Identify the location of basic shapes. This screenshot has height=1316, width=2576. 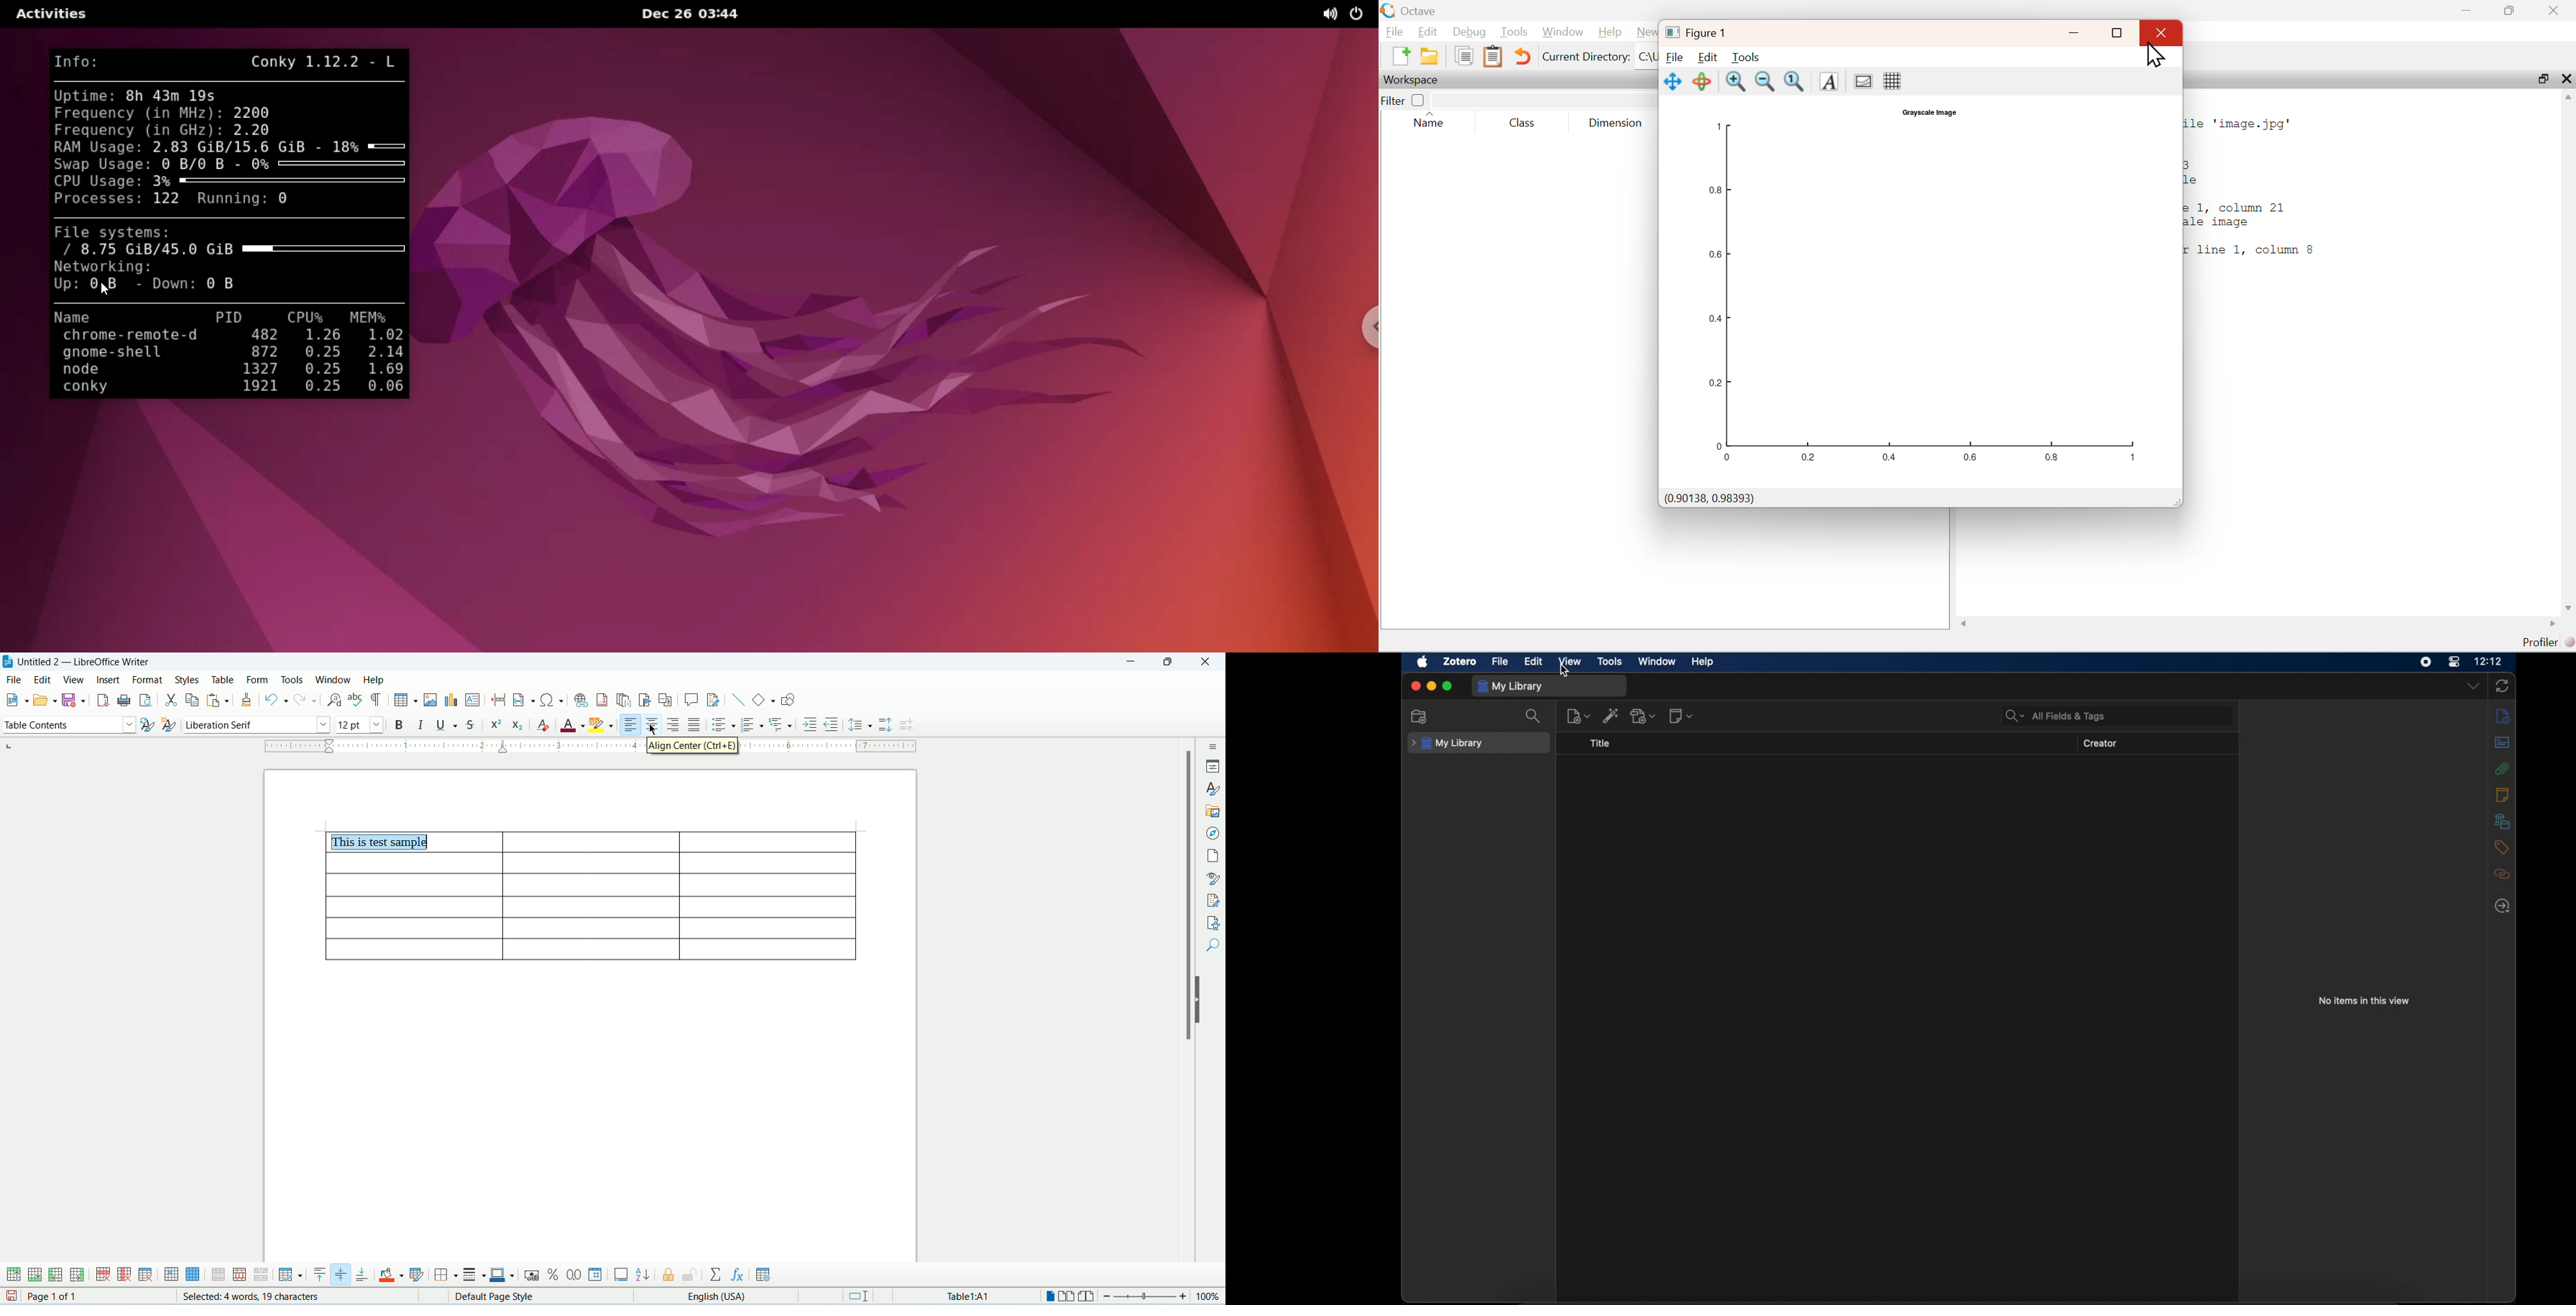
(764, 699).